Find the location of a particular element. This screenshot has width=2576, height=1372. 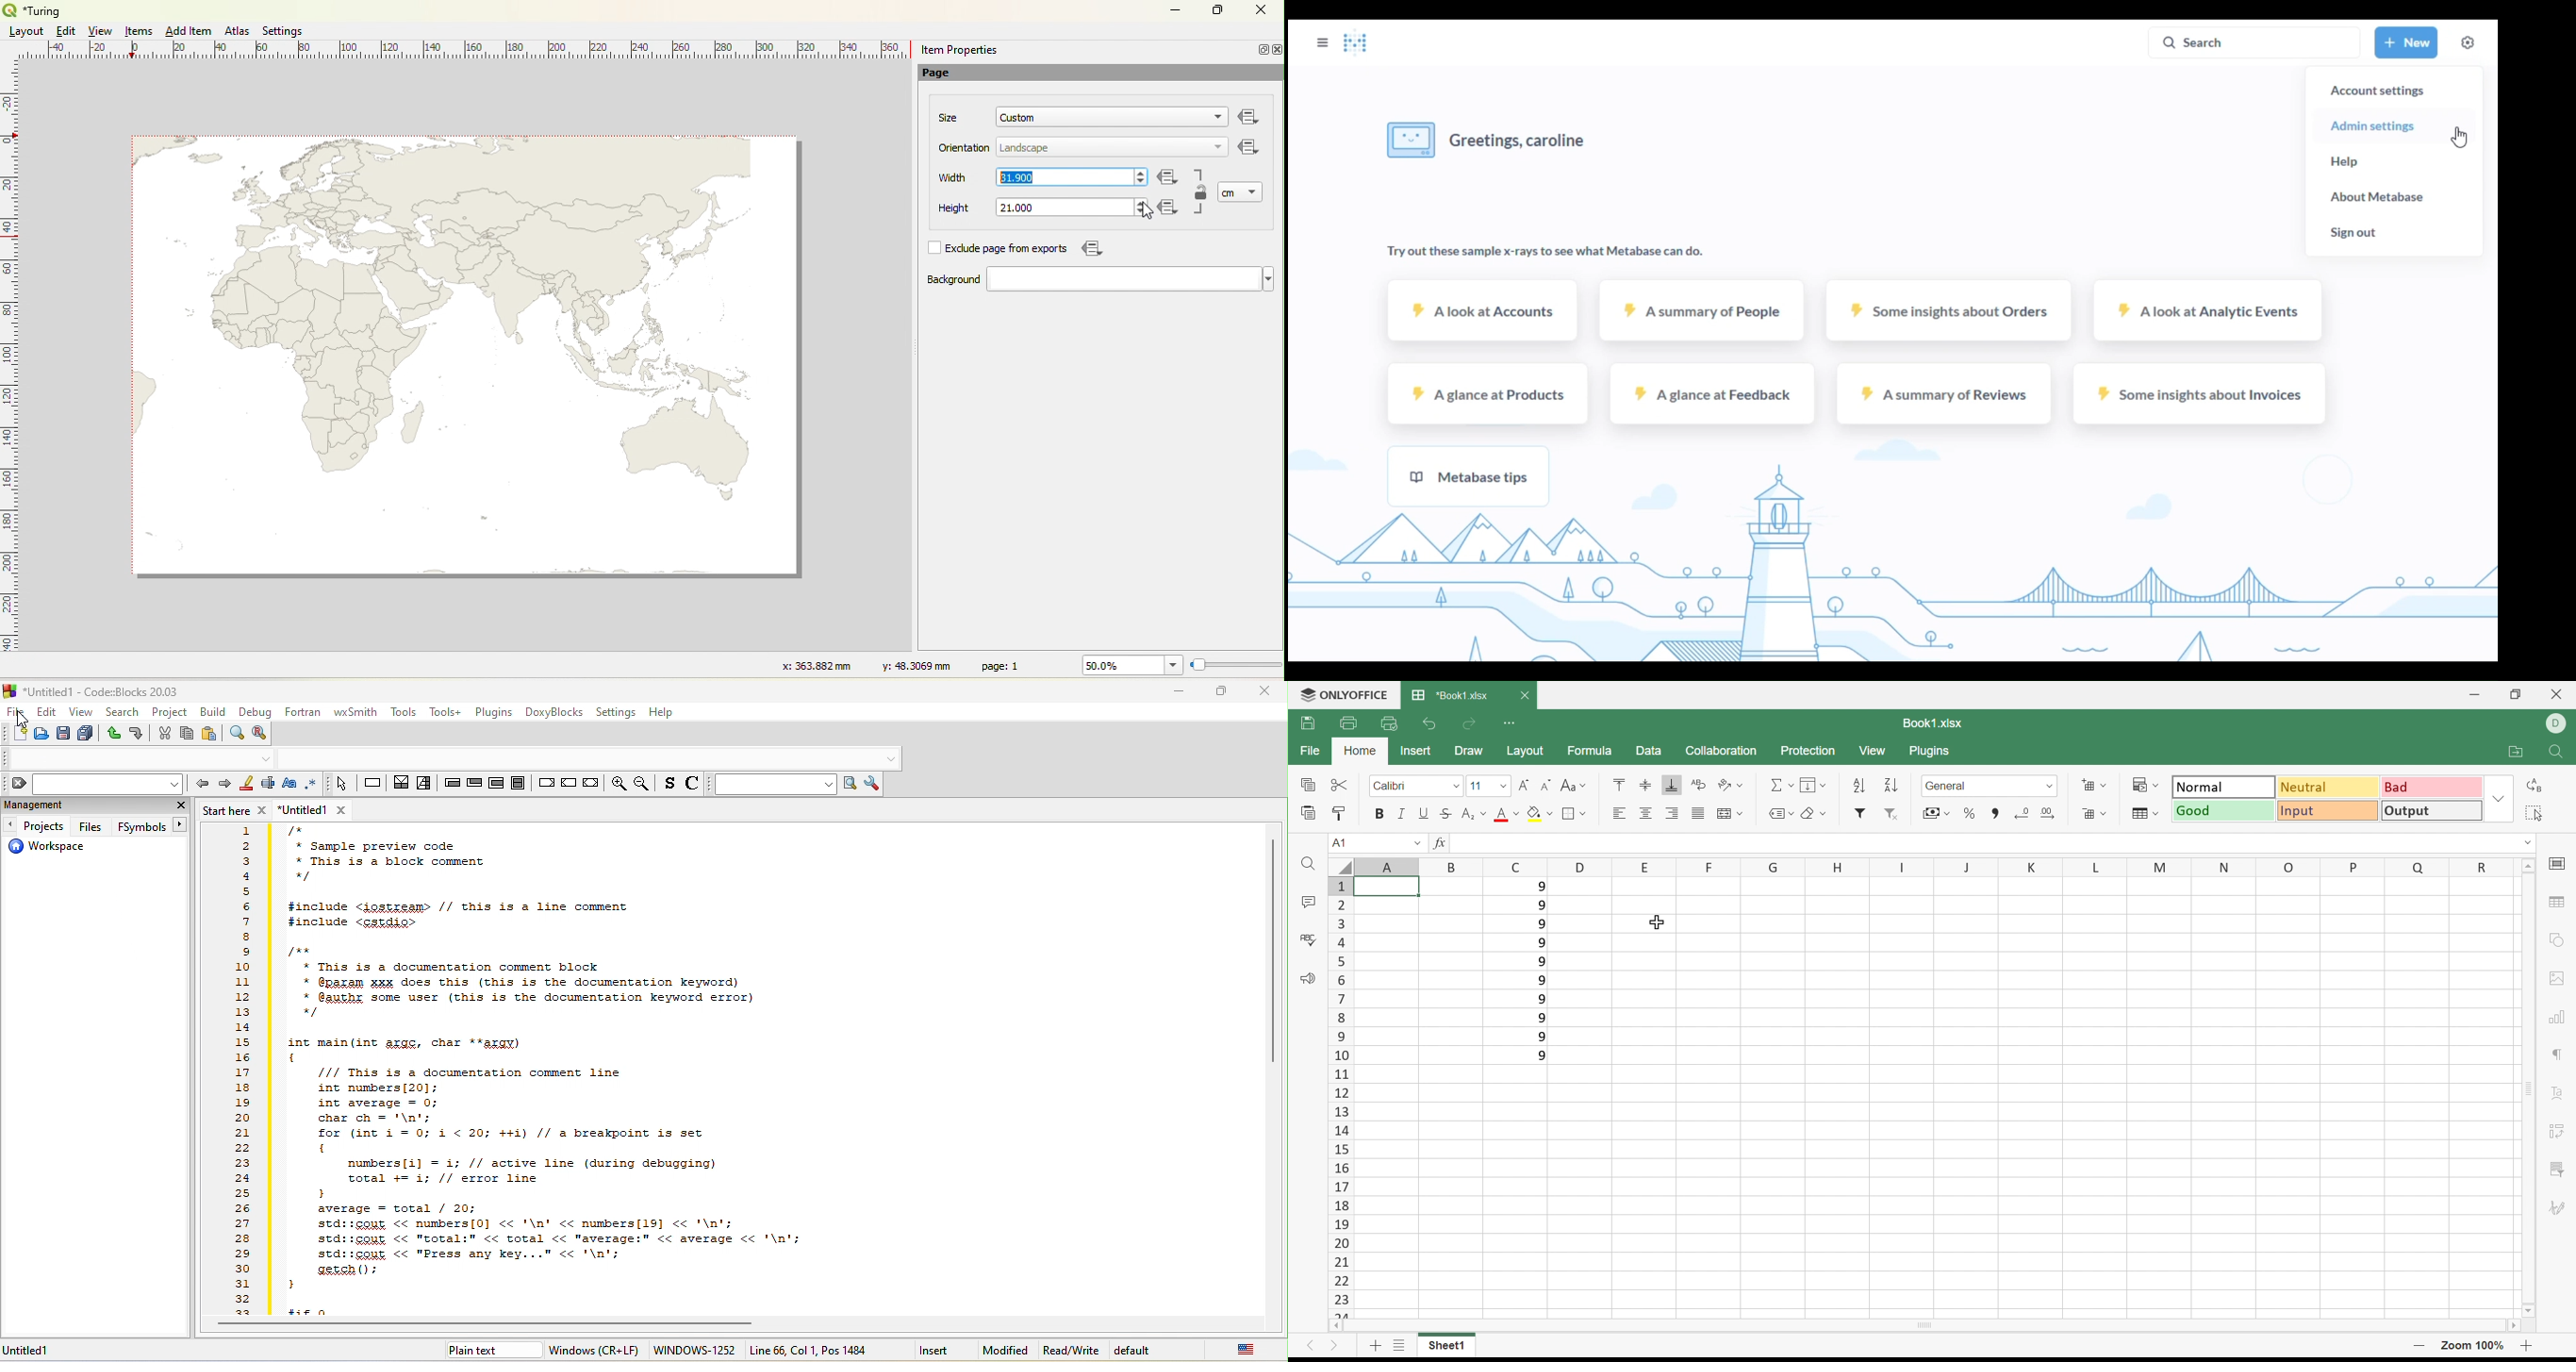

Draw is located at coordinates (1470, 751).